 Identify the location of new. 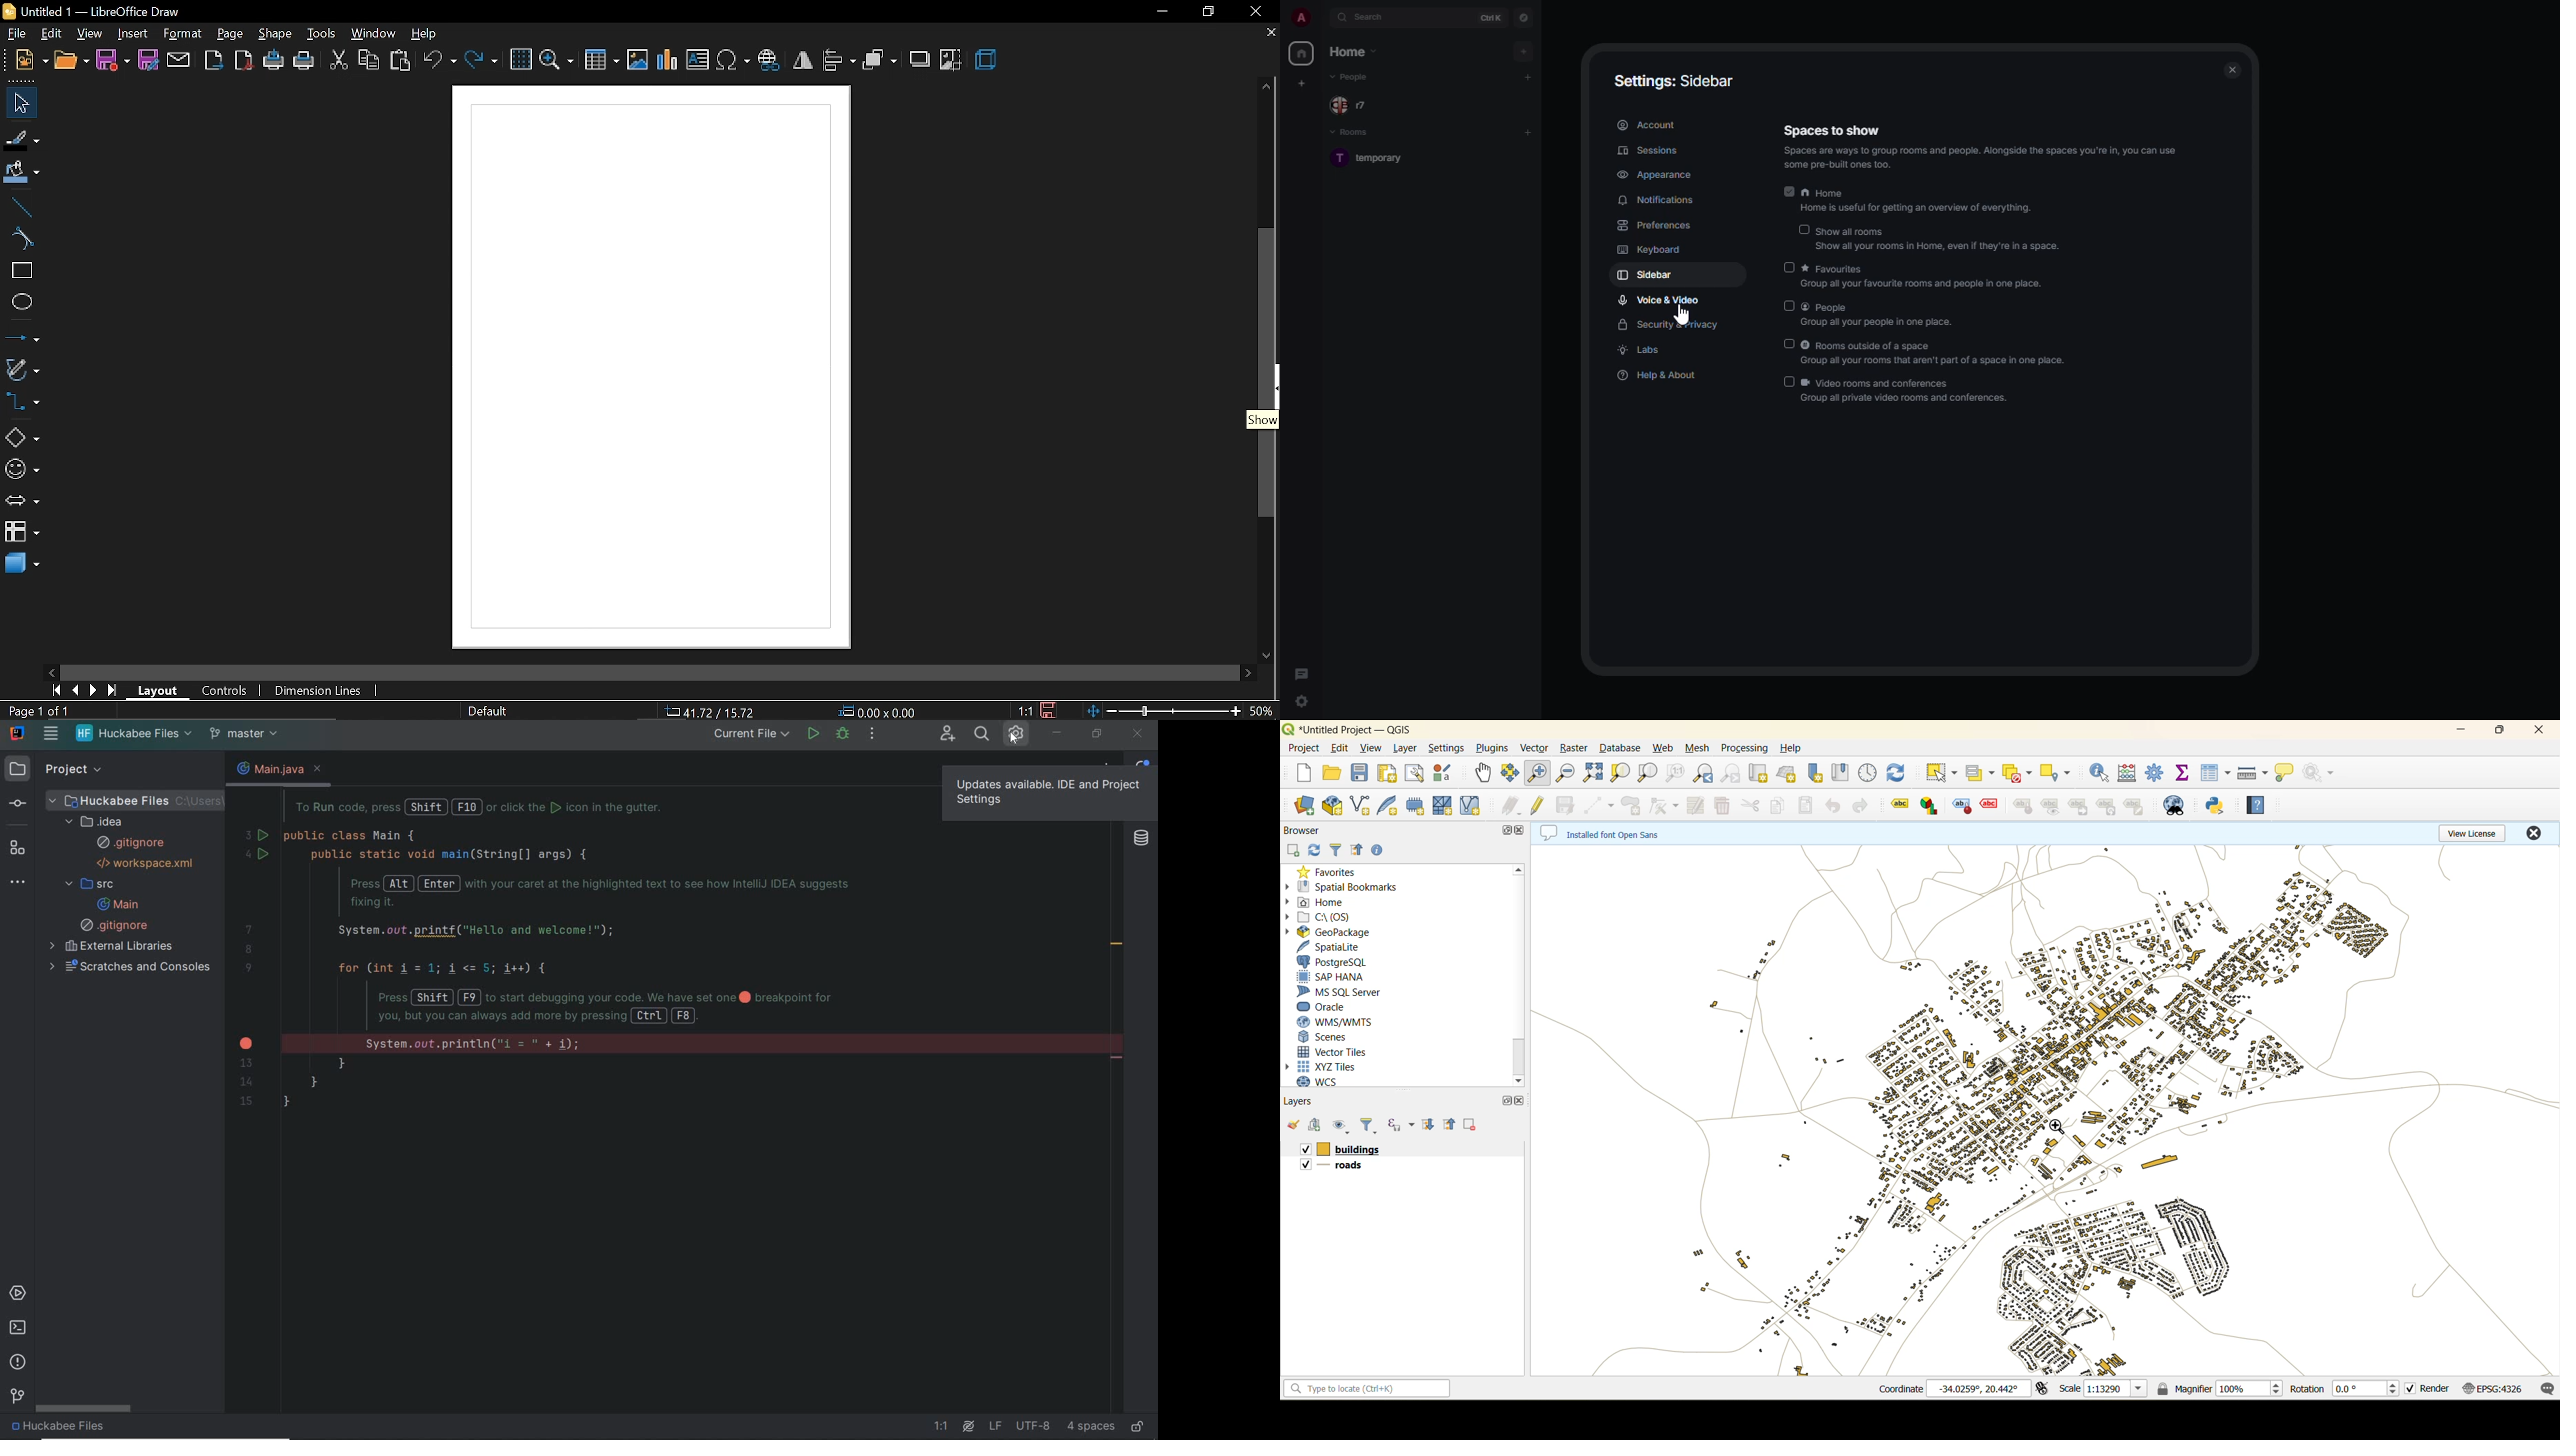
(29, 59).